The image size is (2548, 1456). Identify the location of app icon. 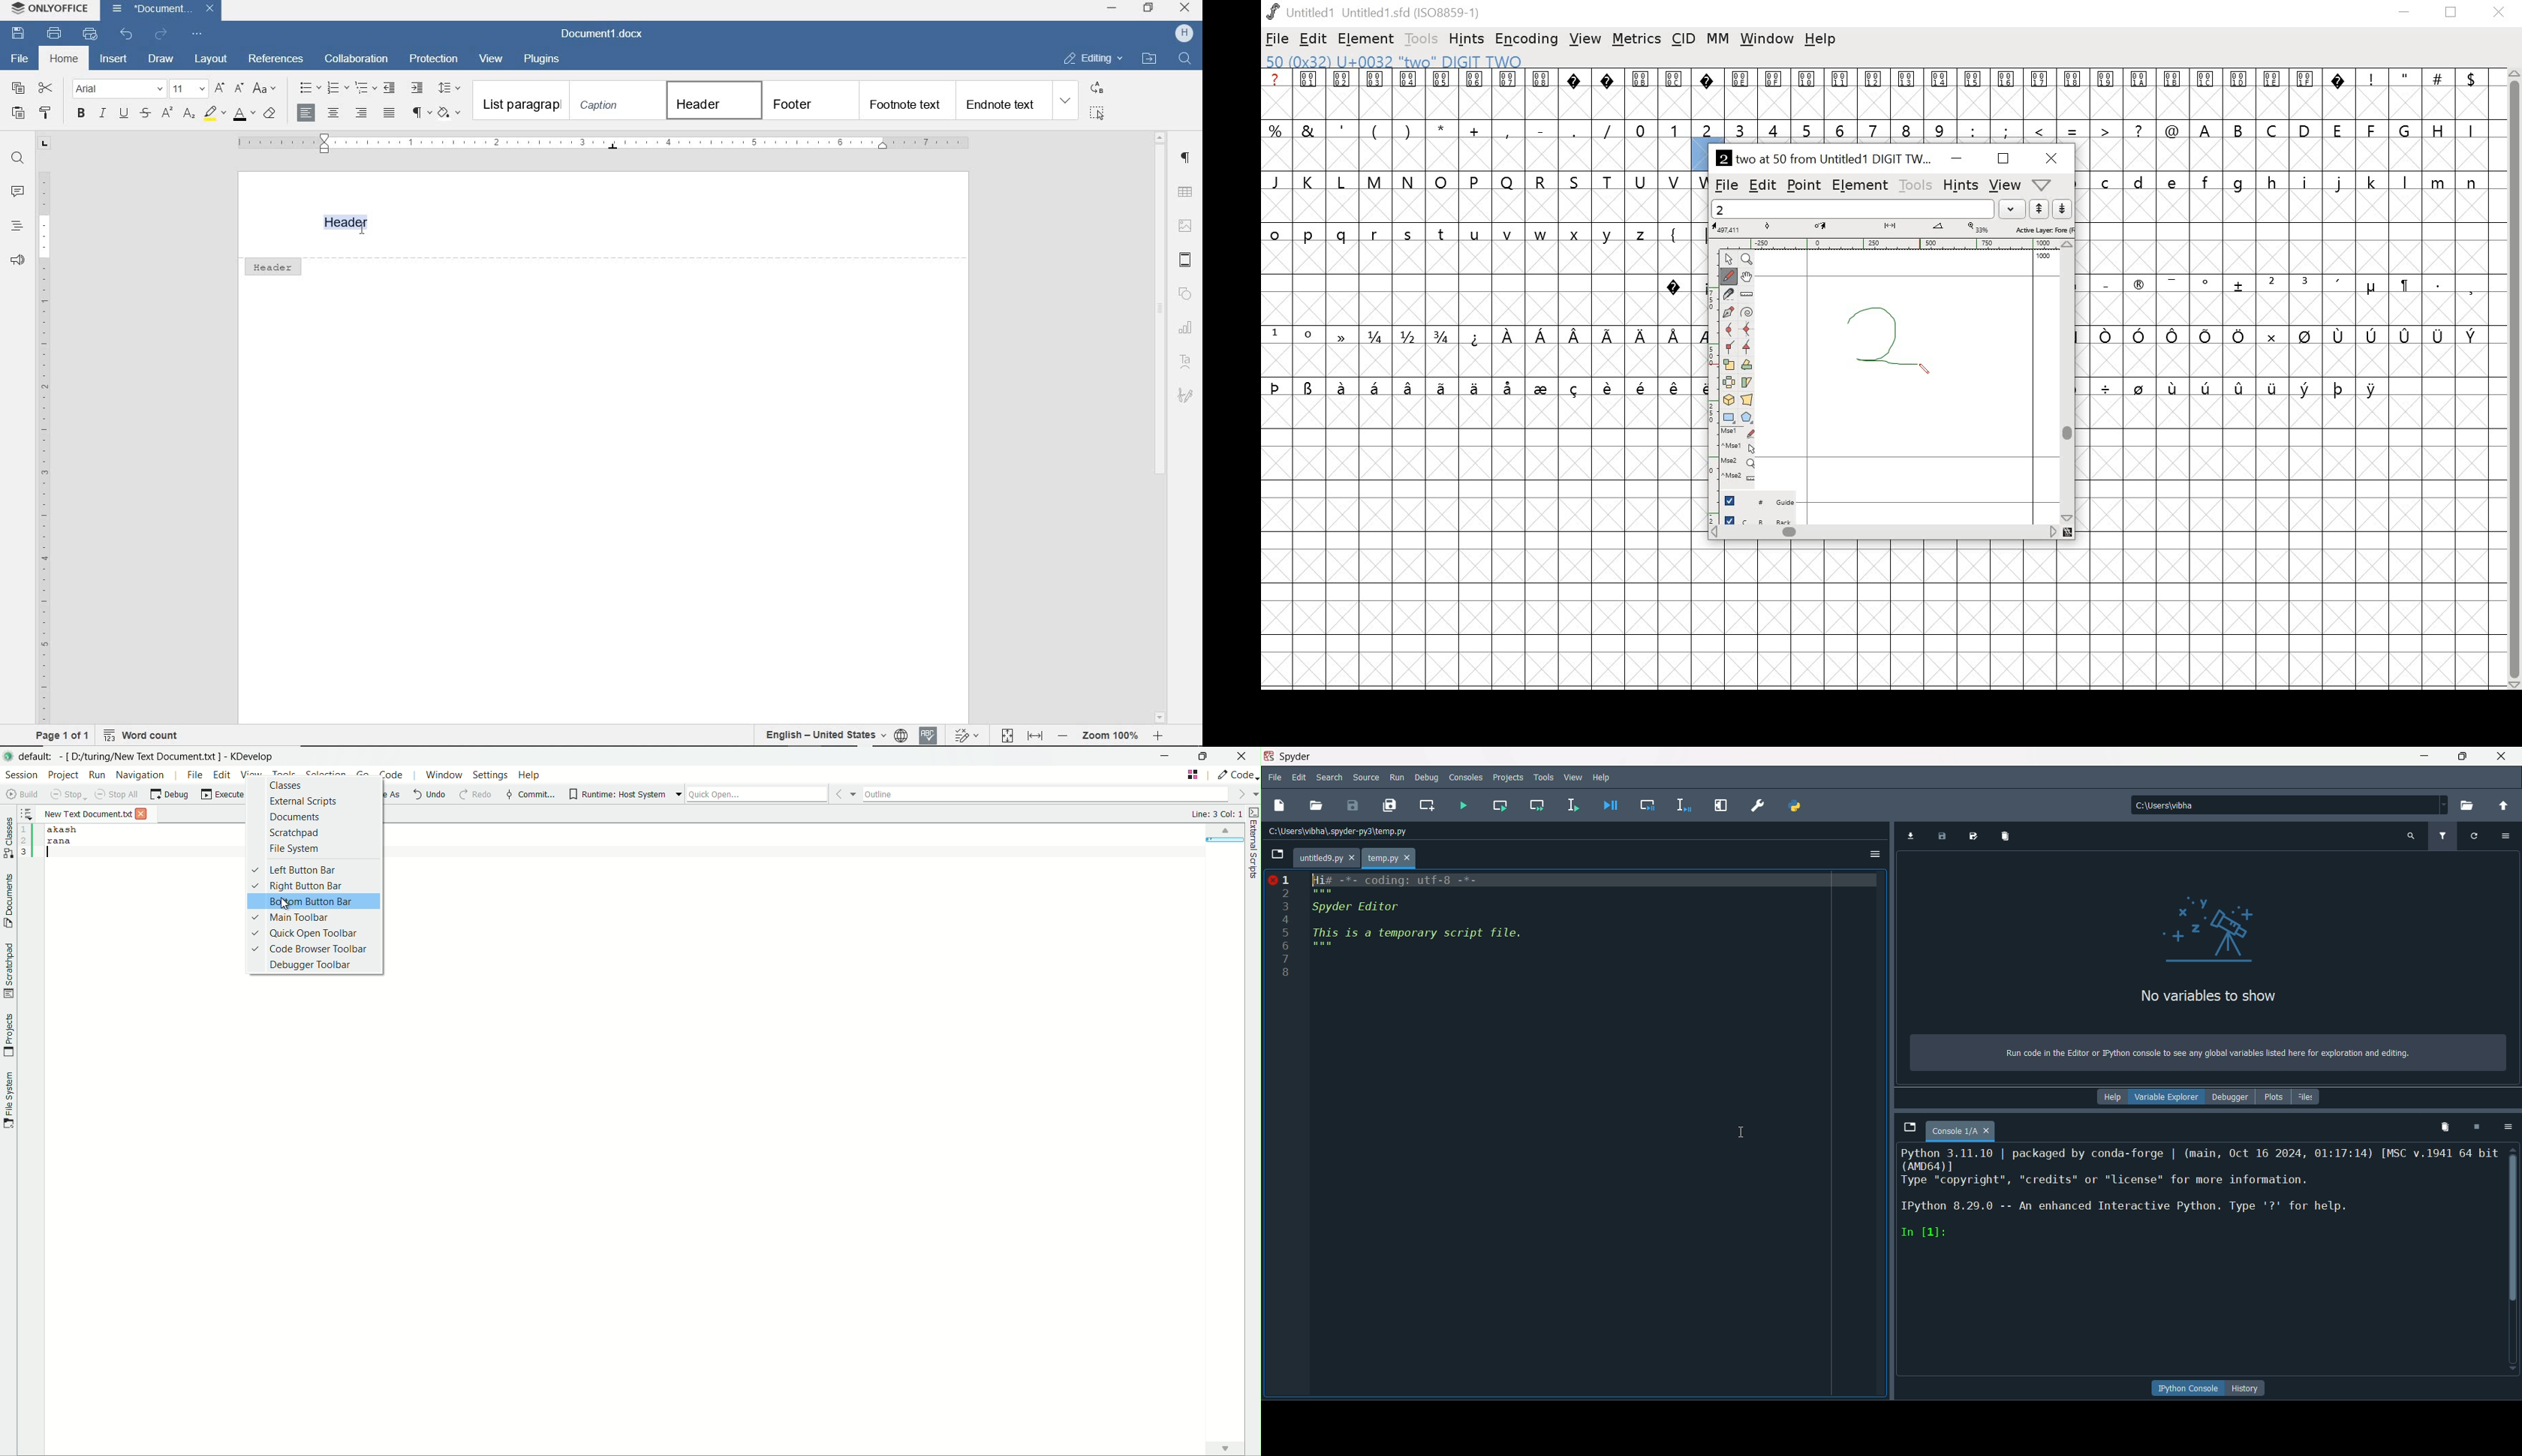
(9, 757).